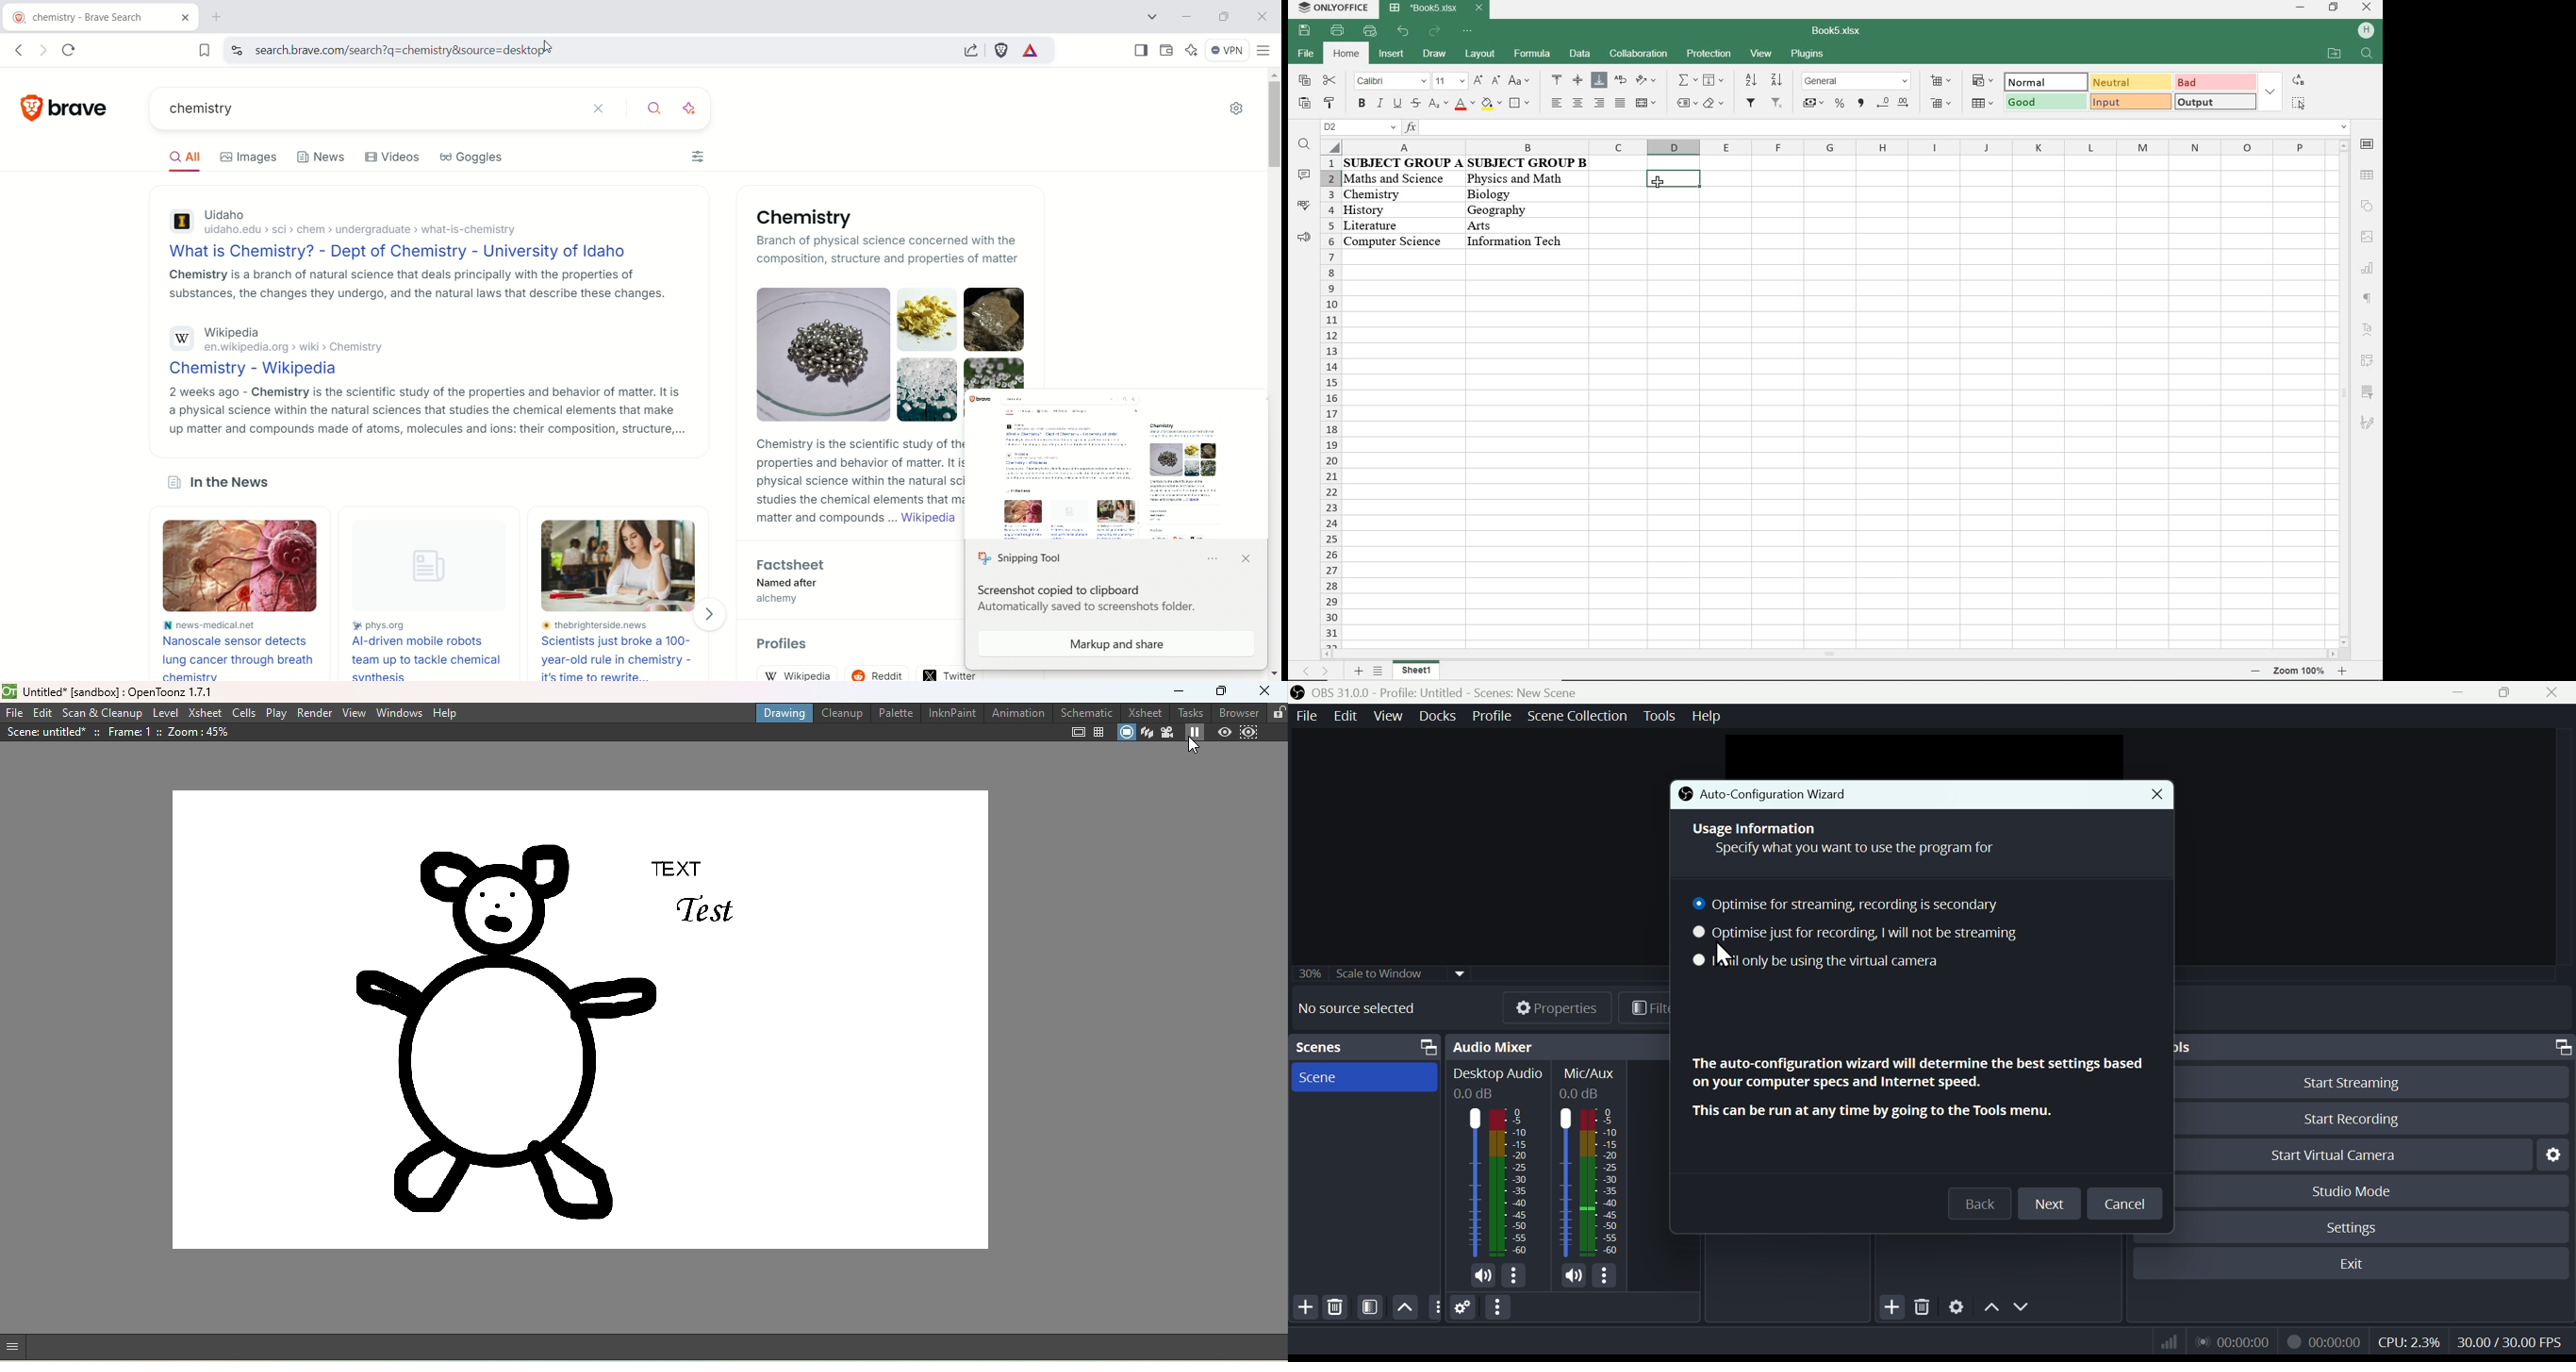 This screenshot has height=1372, width=2576. I want to click on close, so click(2555, 692).